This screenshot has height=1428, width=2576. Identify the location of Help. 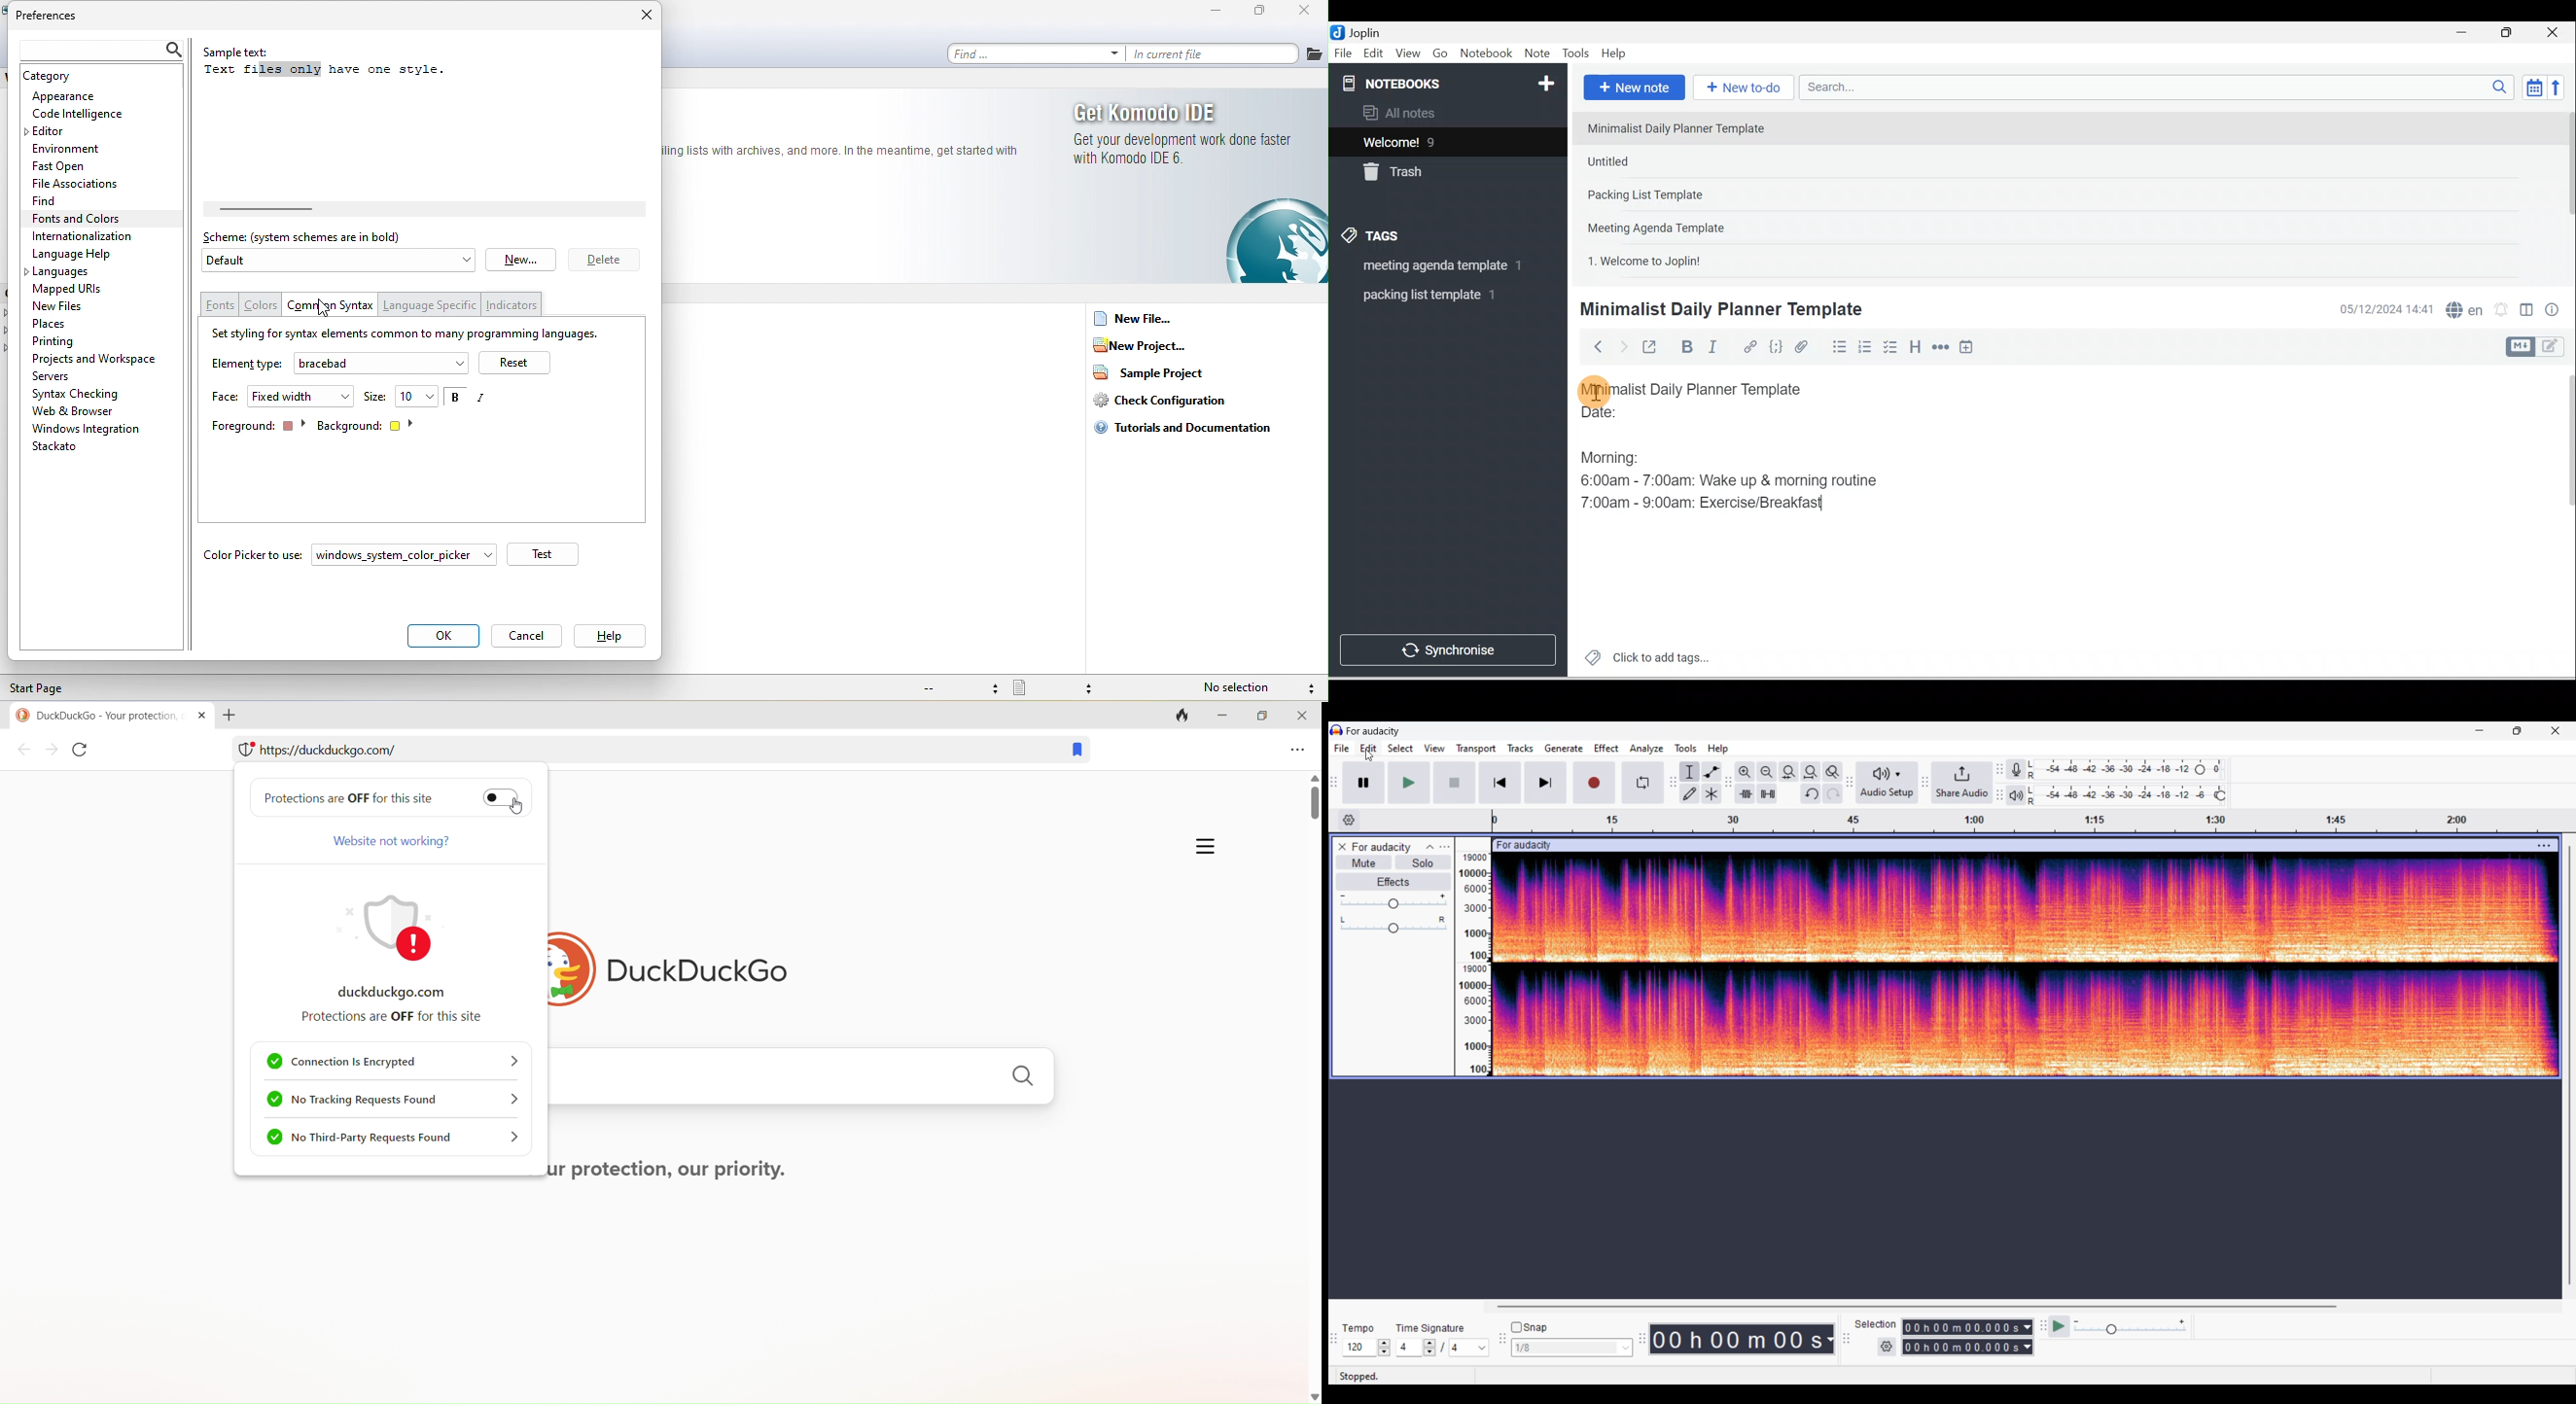
(1614, 54).